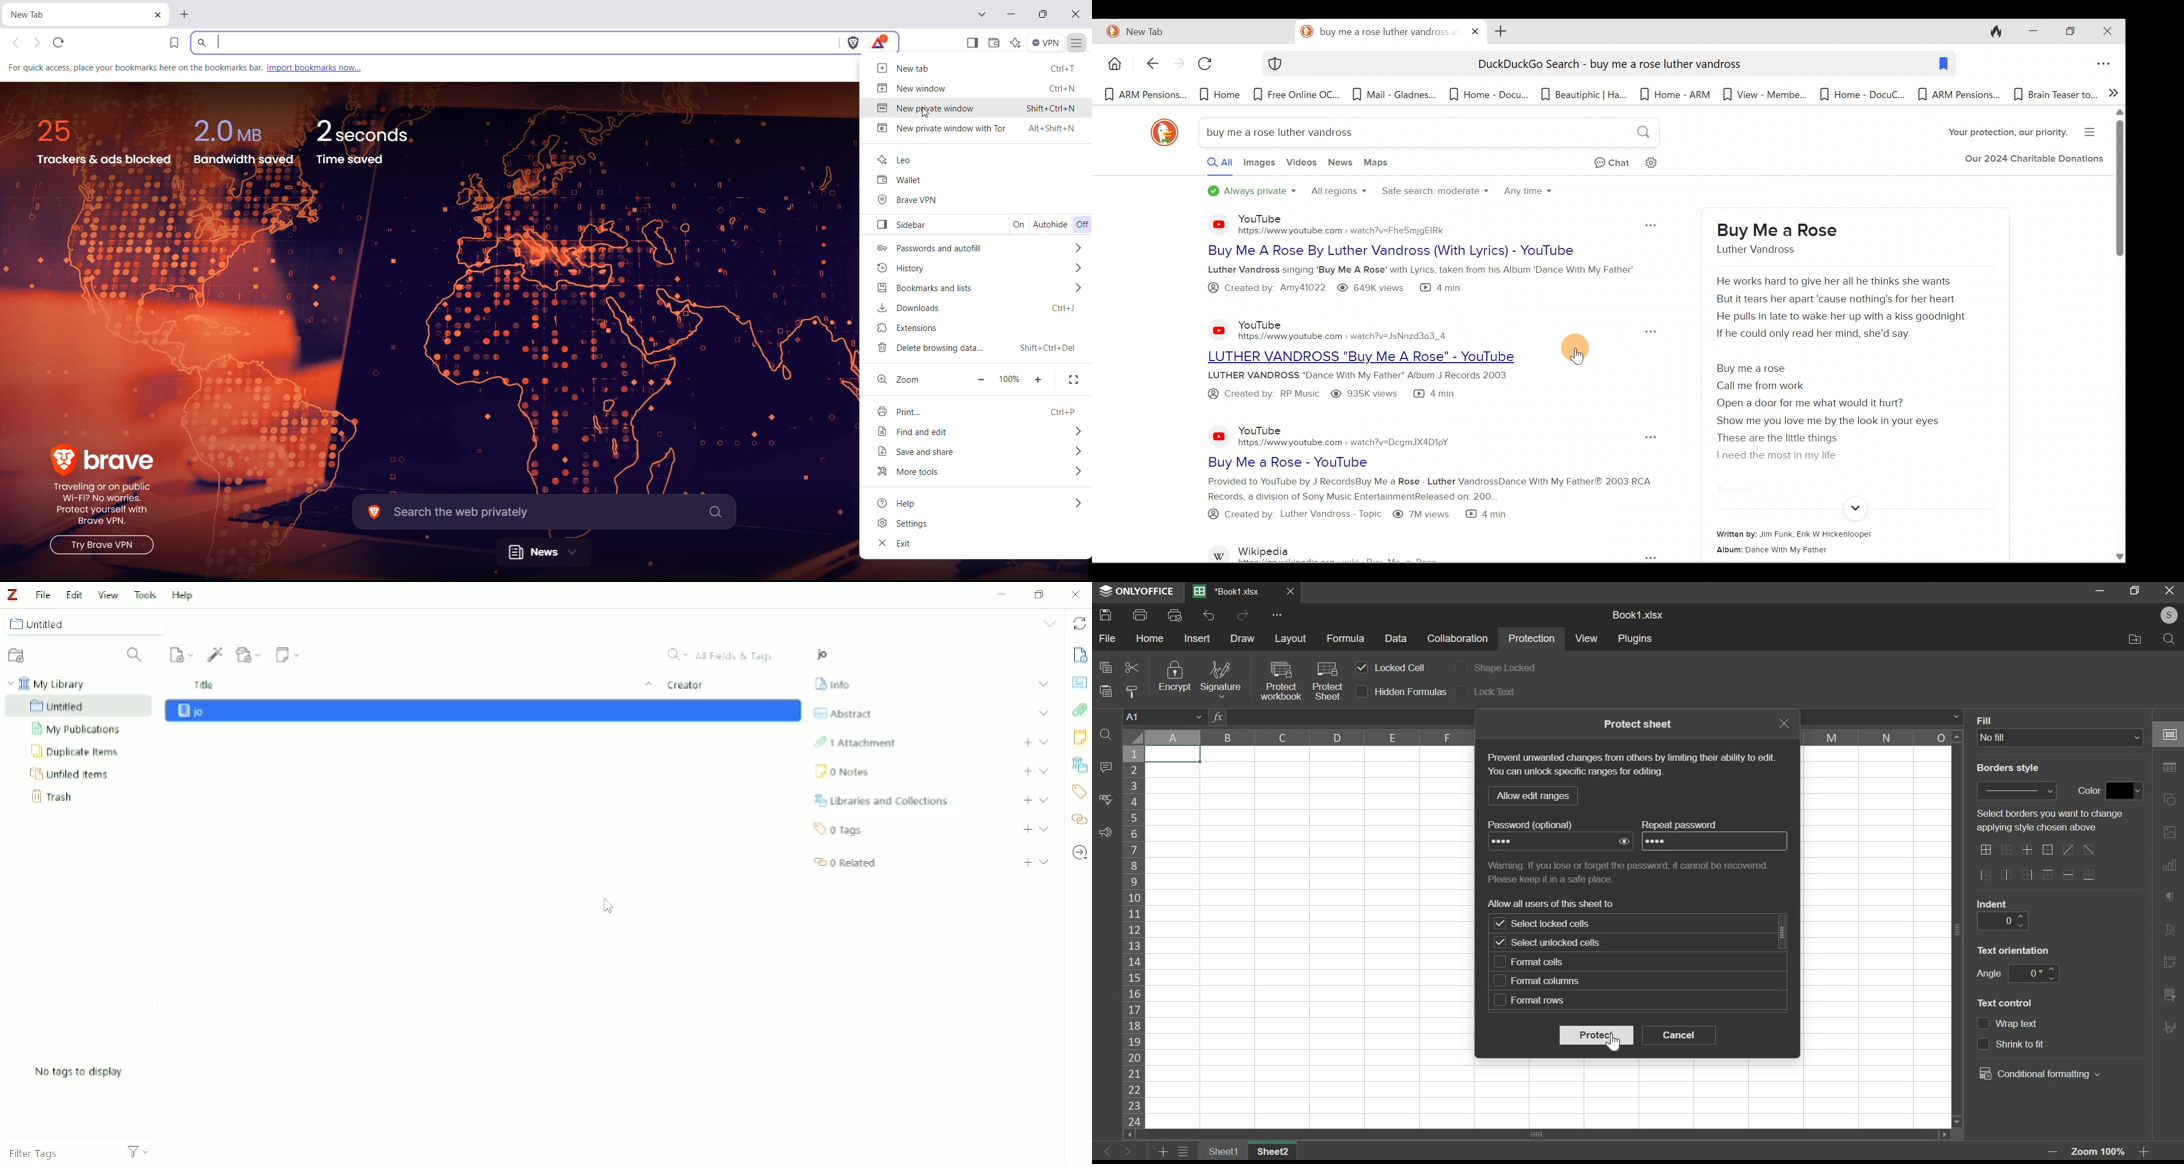 This screenshot has width=2184, height=1176. I want to click on checkbox, so click(1499, 962).